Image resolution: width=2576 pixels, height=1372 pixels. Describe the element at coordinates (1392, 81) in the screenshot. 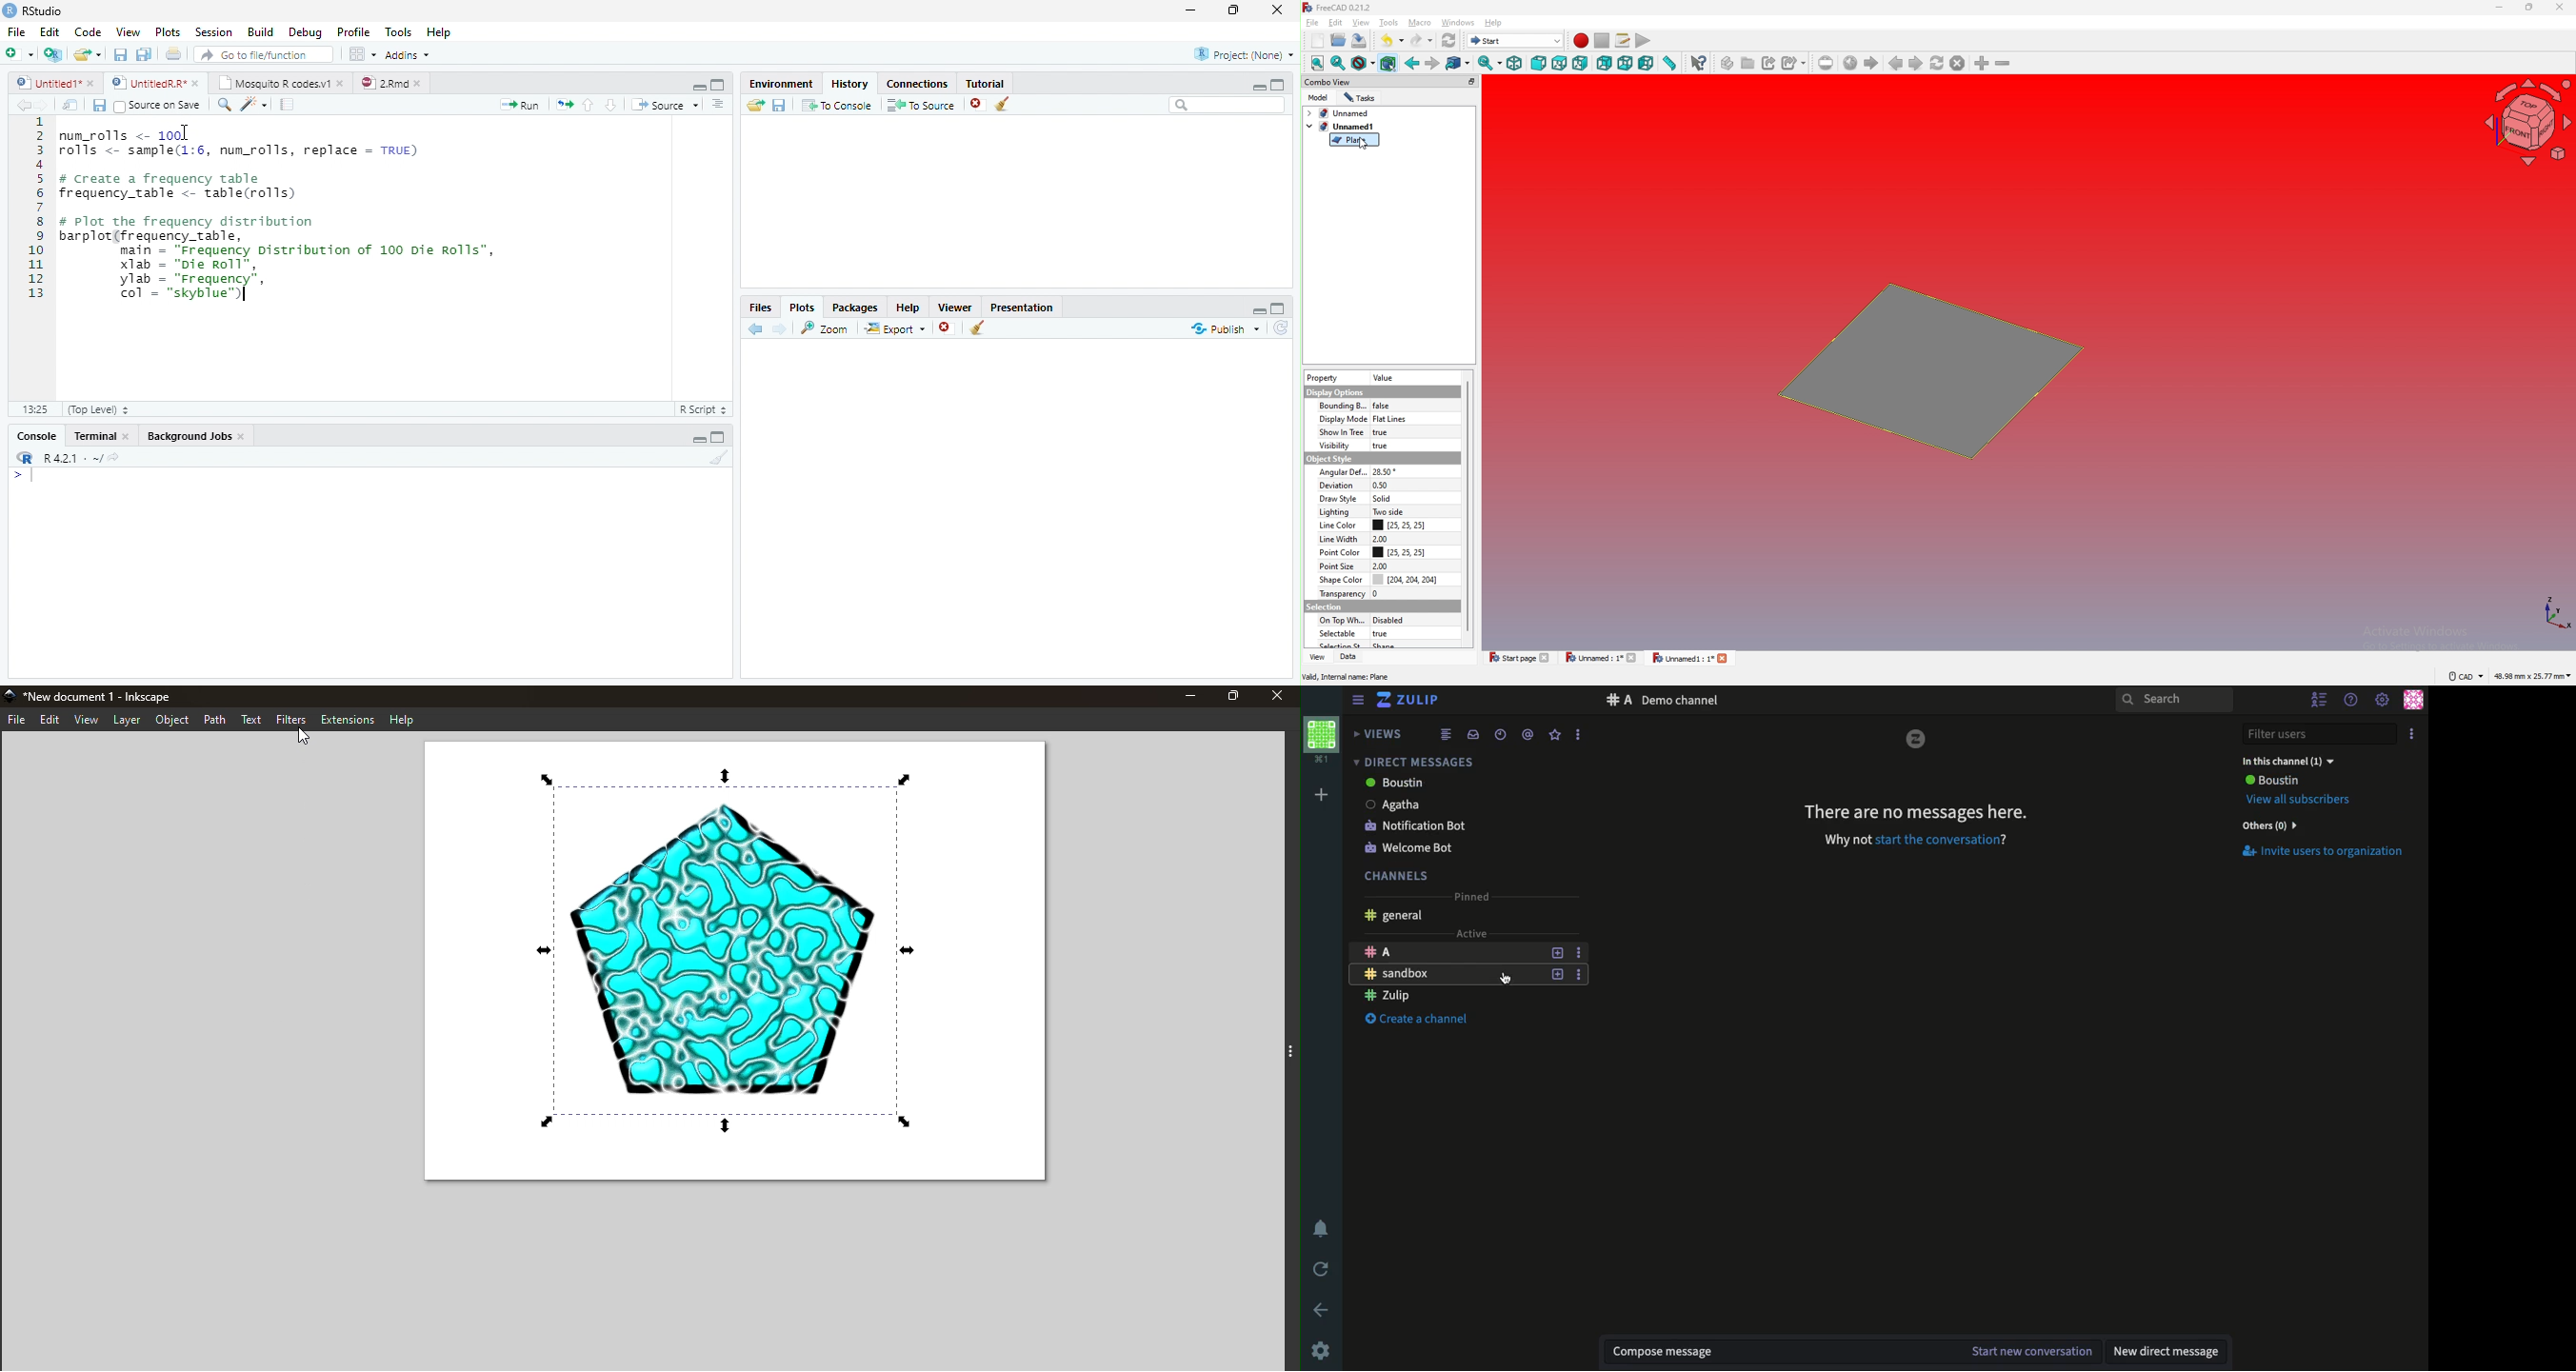

I see `combo view` at that location.